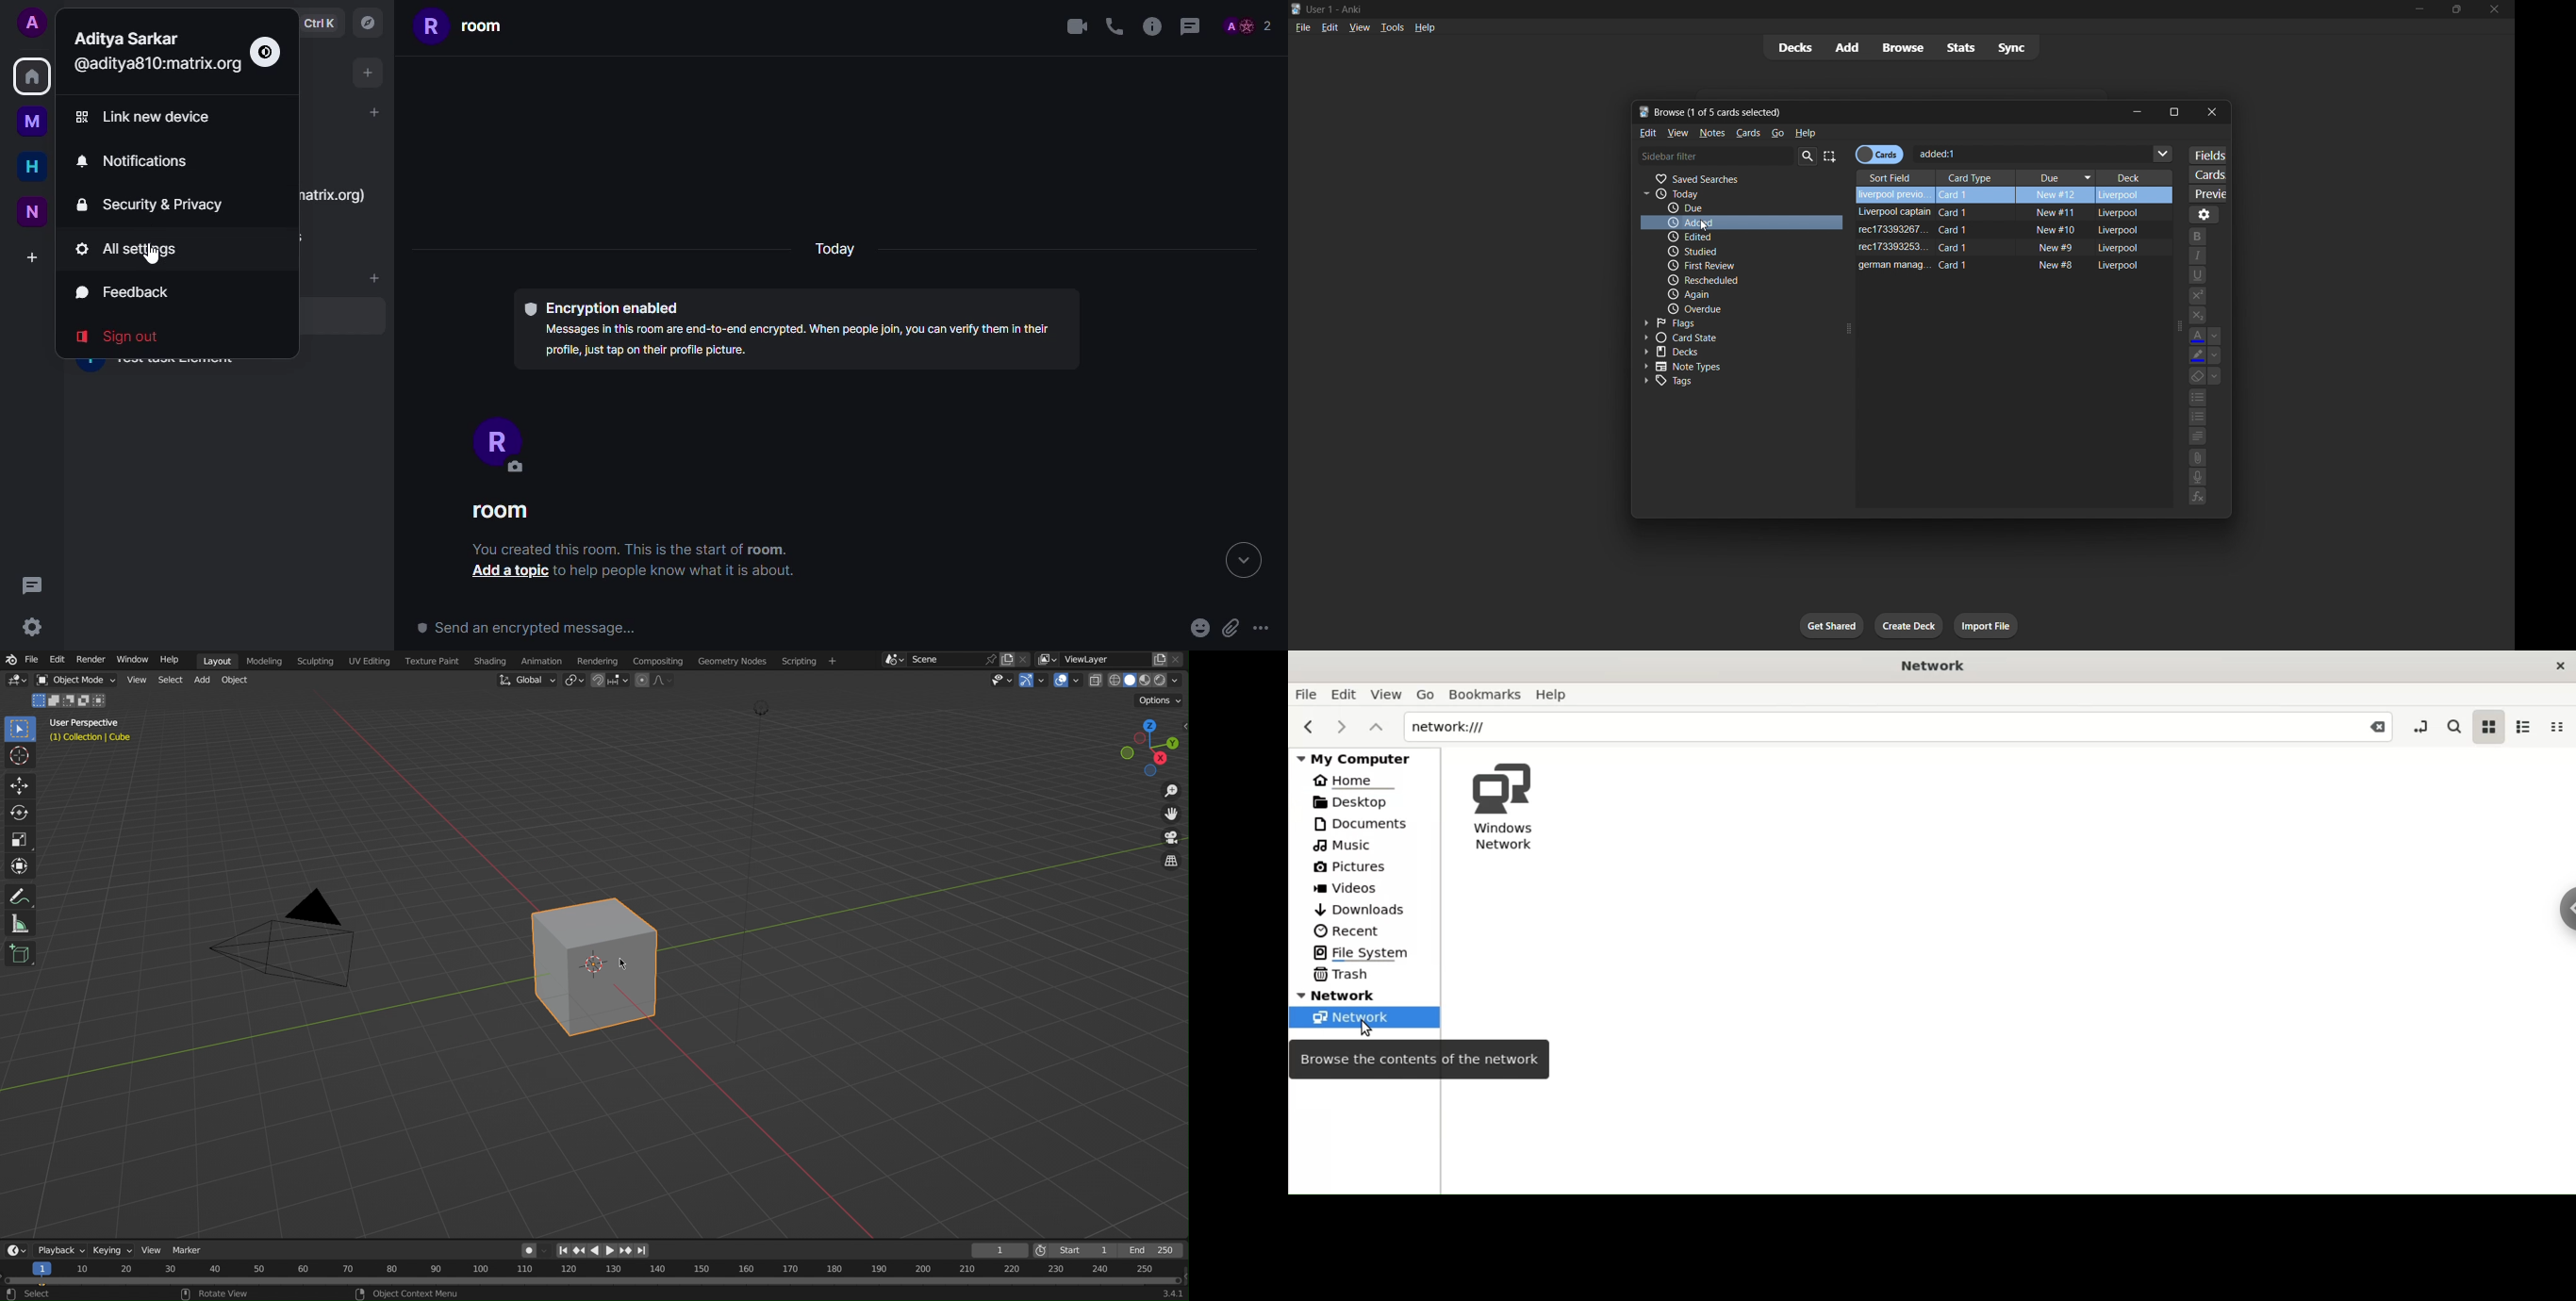 The image size is (2576, 1316). I want to click on intersect, so click(104, 701).